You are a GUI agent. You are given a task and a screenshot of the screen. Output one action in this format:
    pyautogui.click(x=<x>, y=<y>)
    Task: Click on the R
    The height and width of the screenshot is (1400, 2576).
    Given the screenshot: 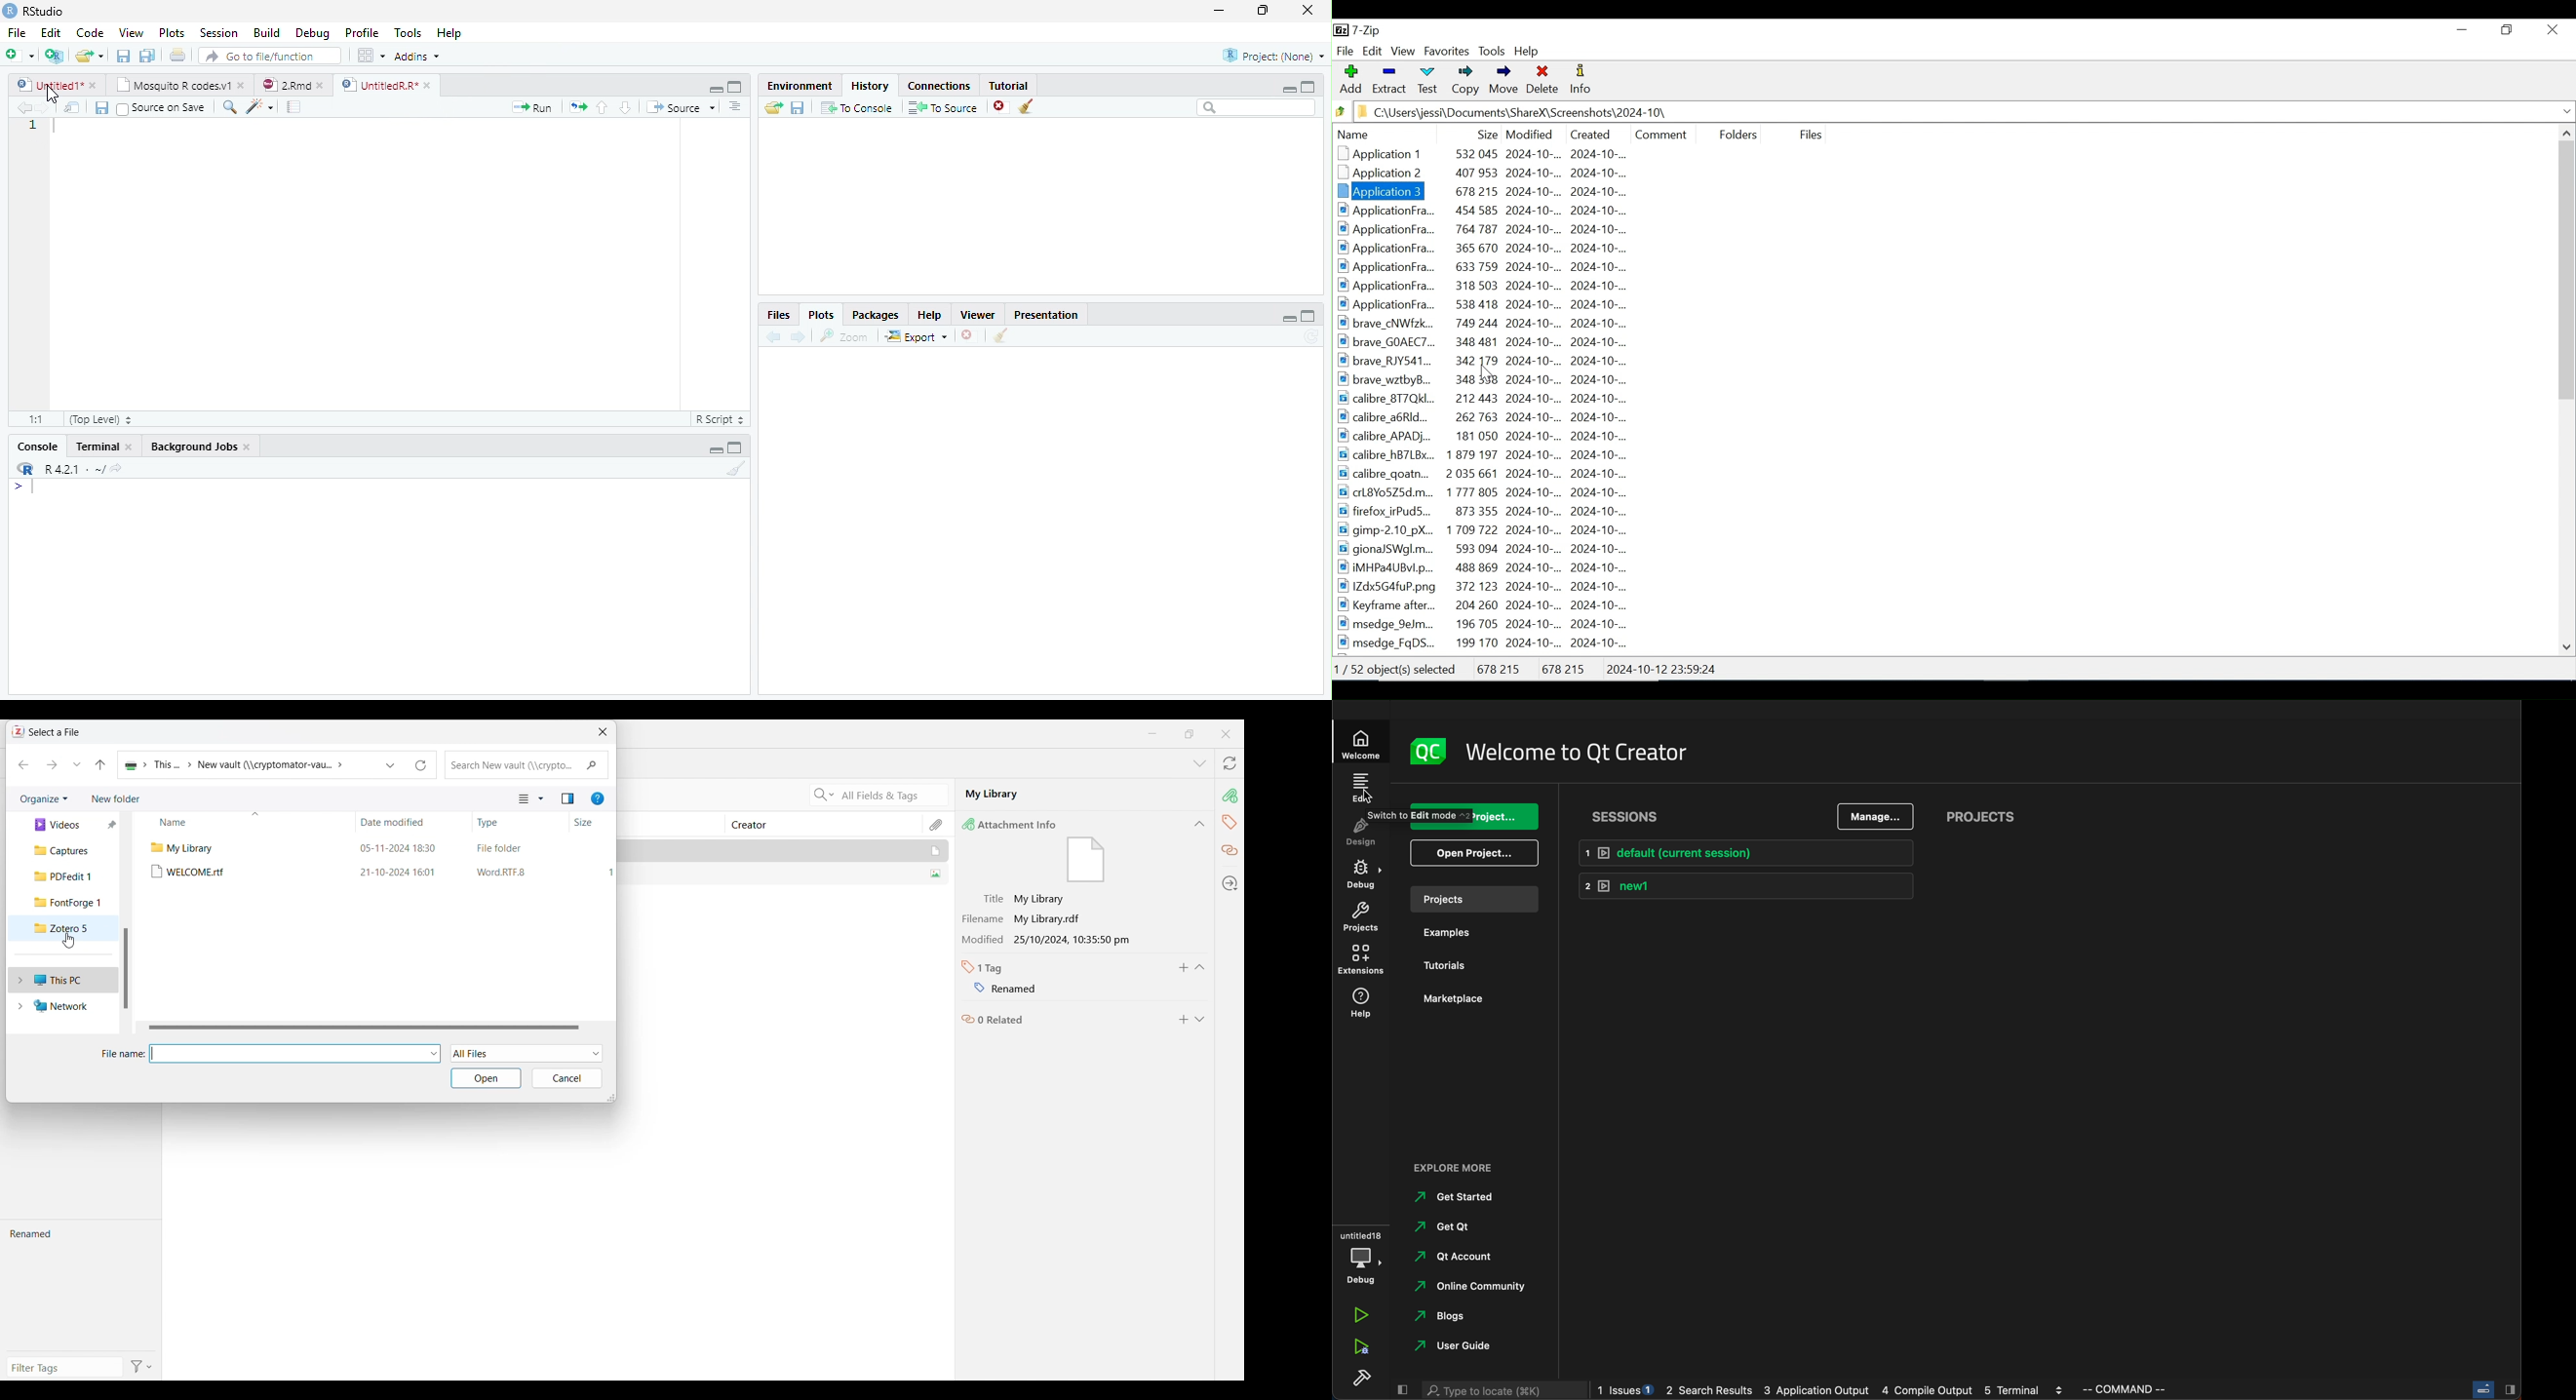 What is the action you would take?
    pyautogui.click(x=25, y=469)
    